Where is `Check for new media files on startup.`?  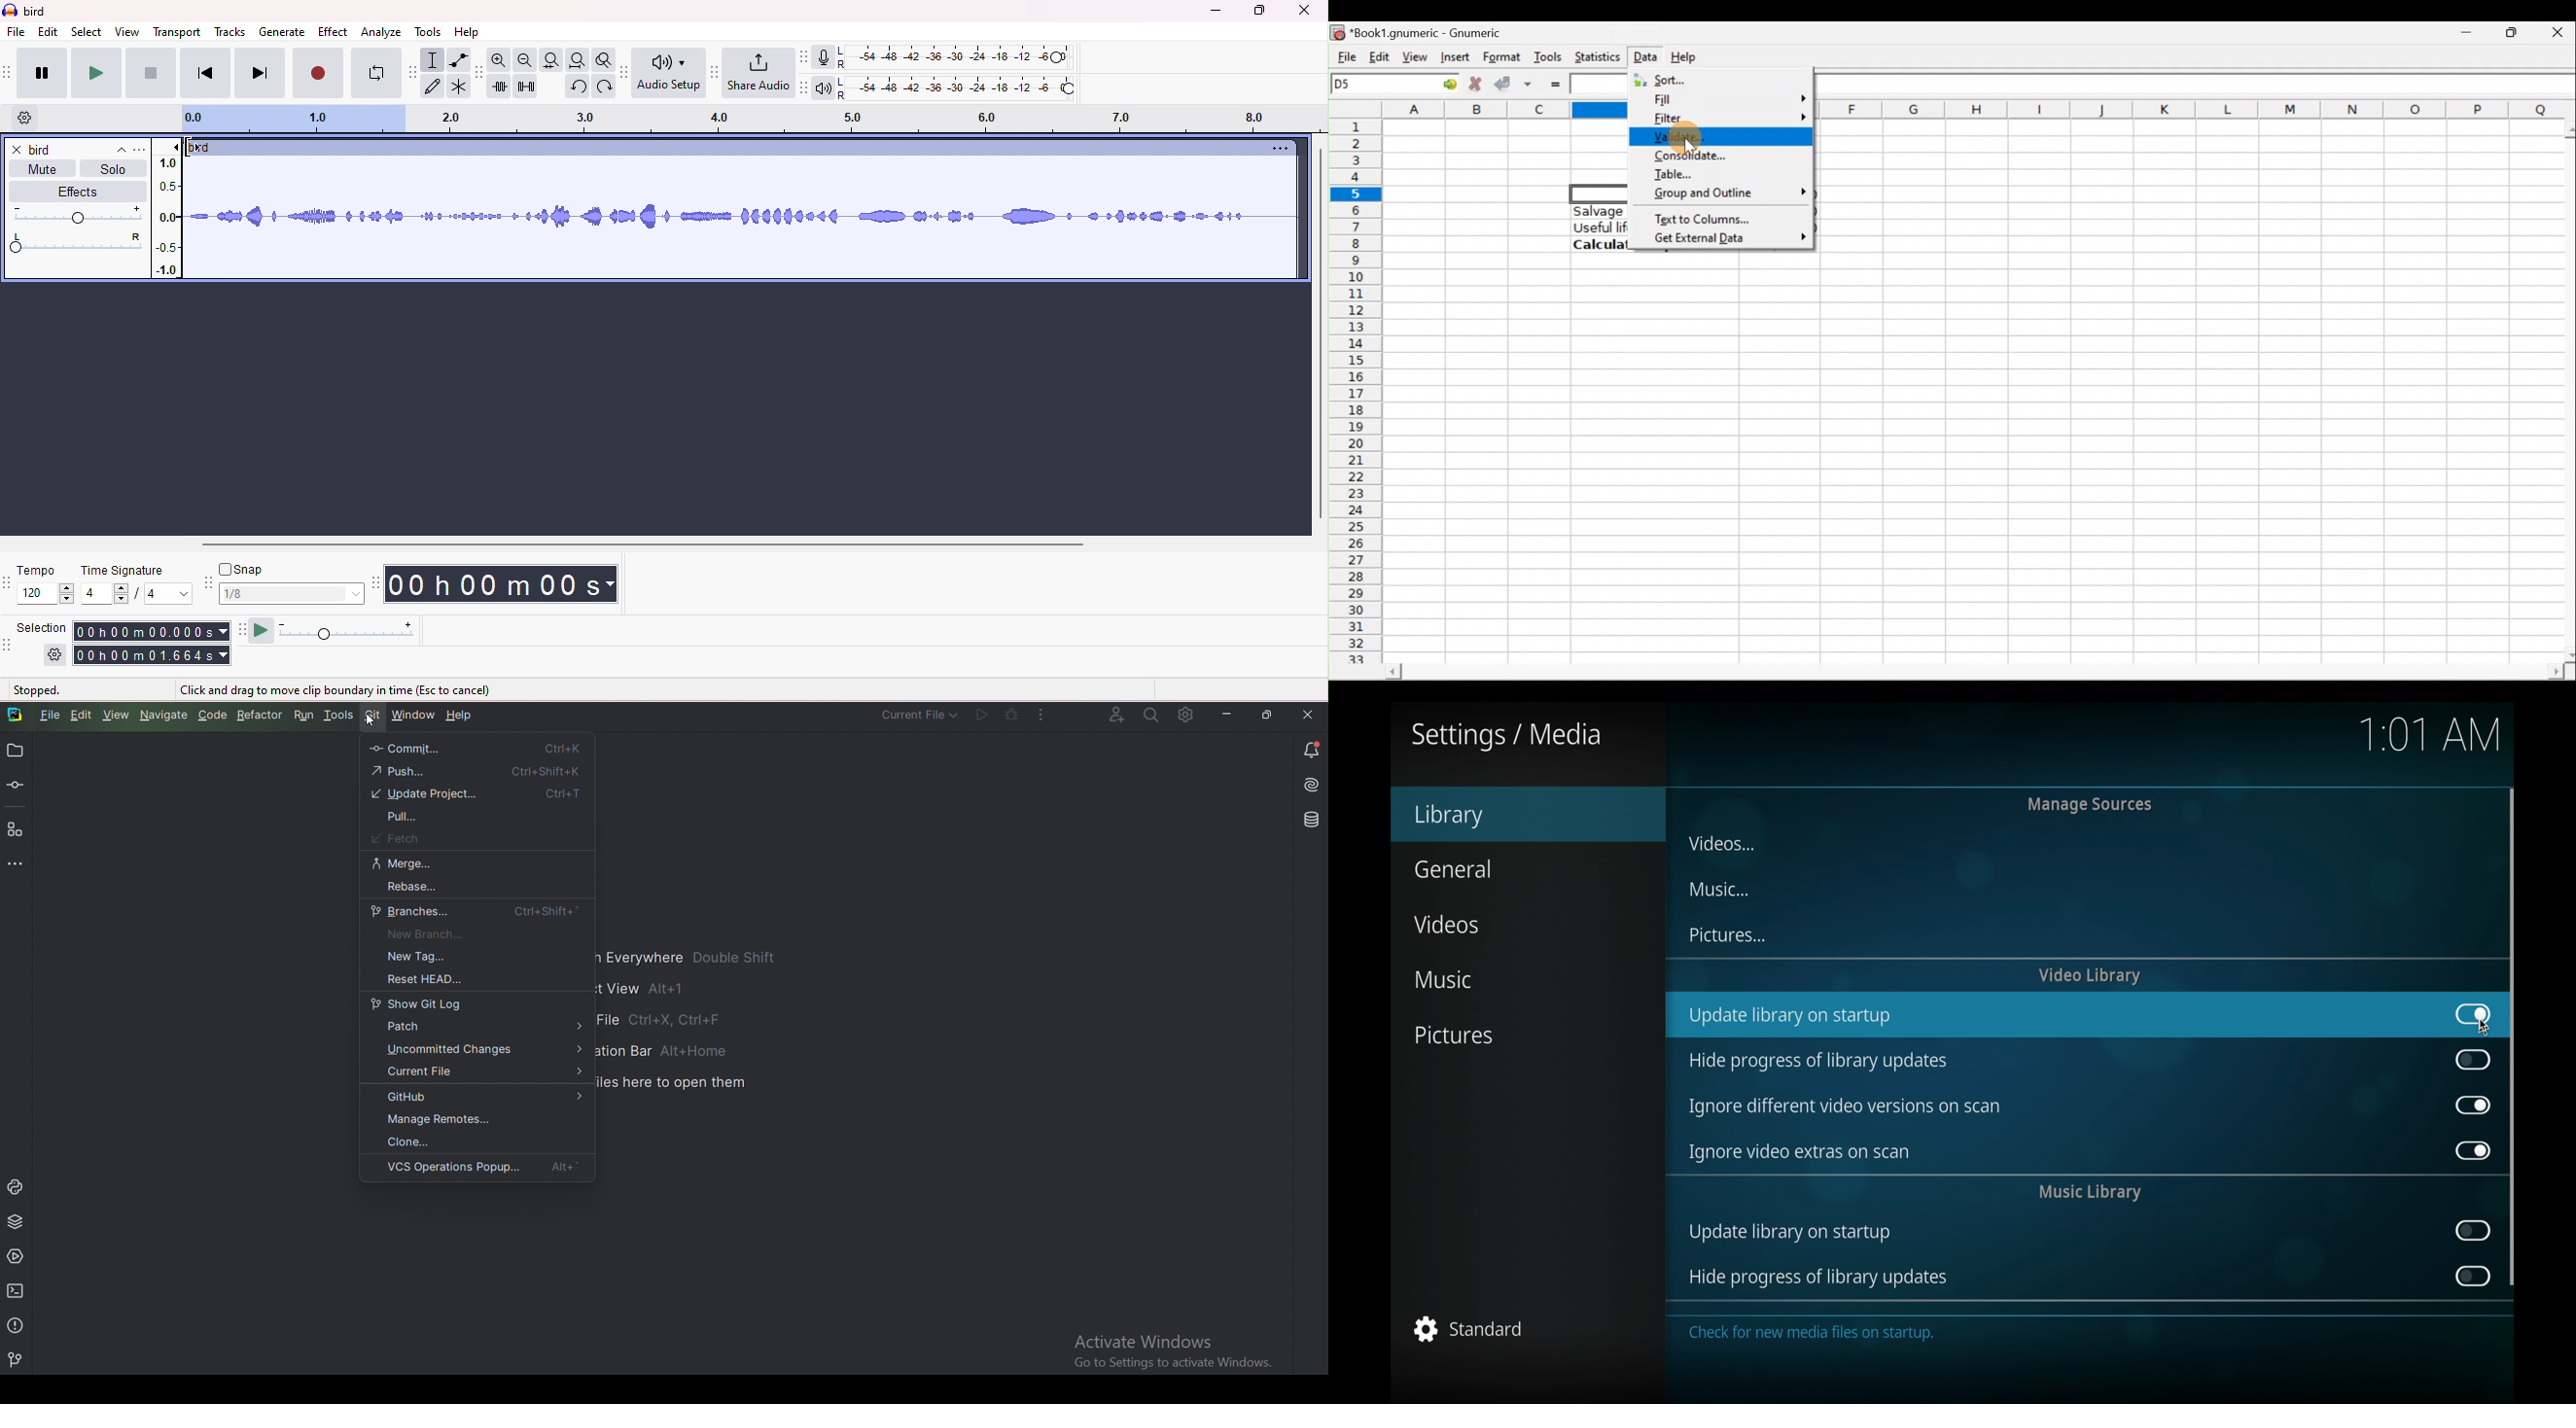 Check for new media files on startup. is located at coordinates (1819, 1337).